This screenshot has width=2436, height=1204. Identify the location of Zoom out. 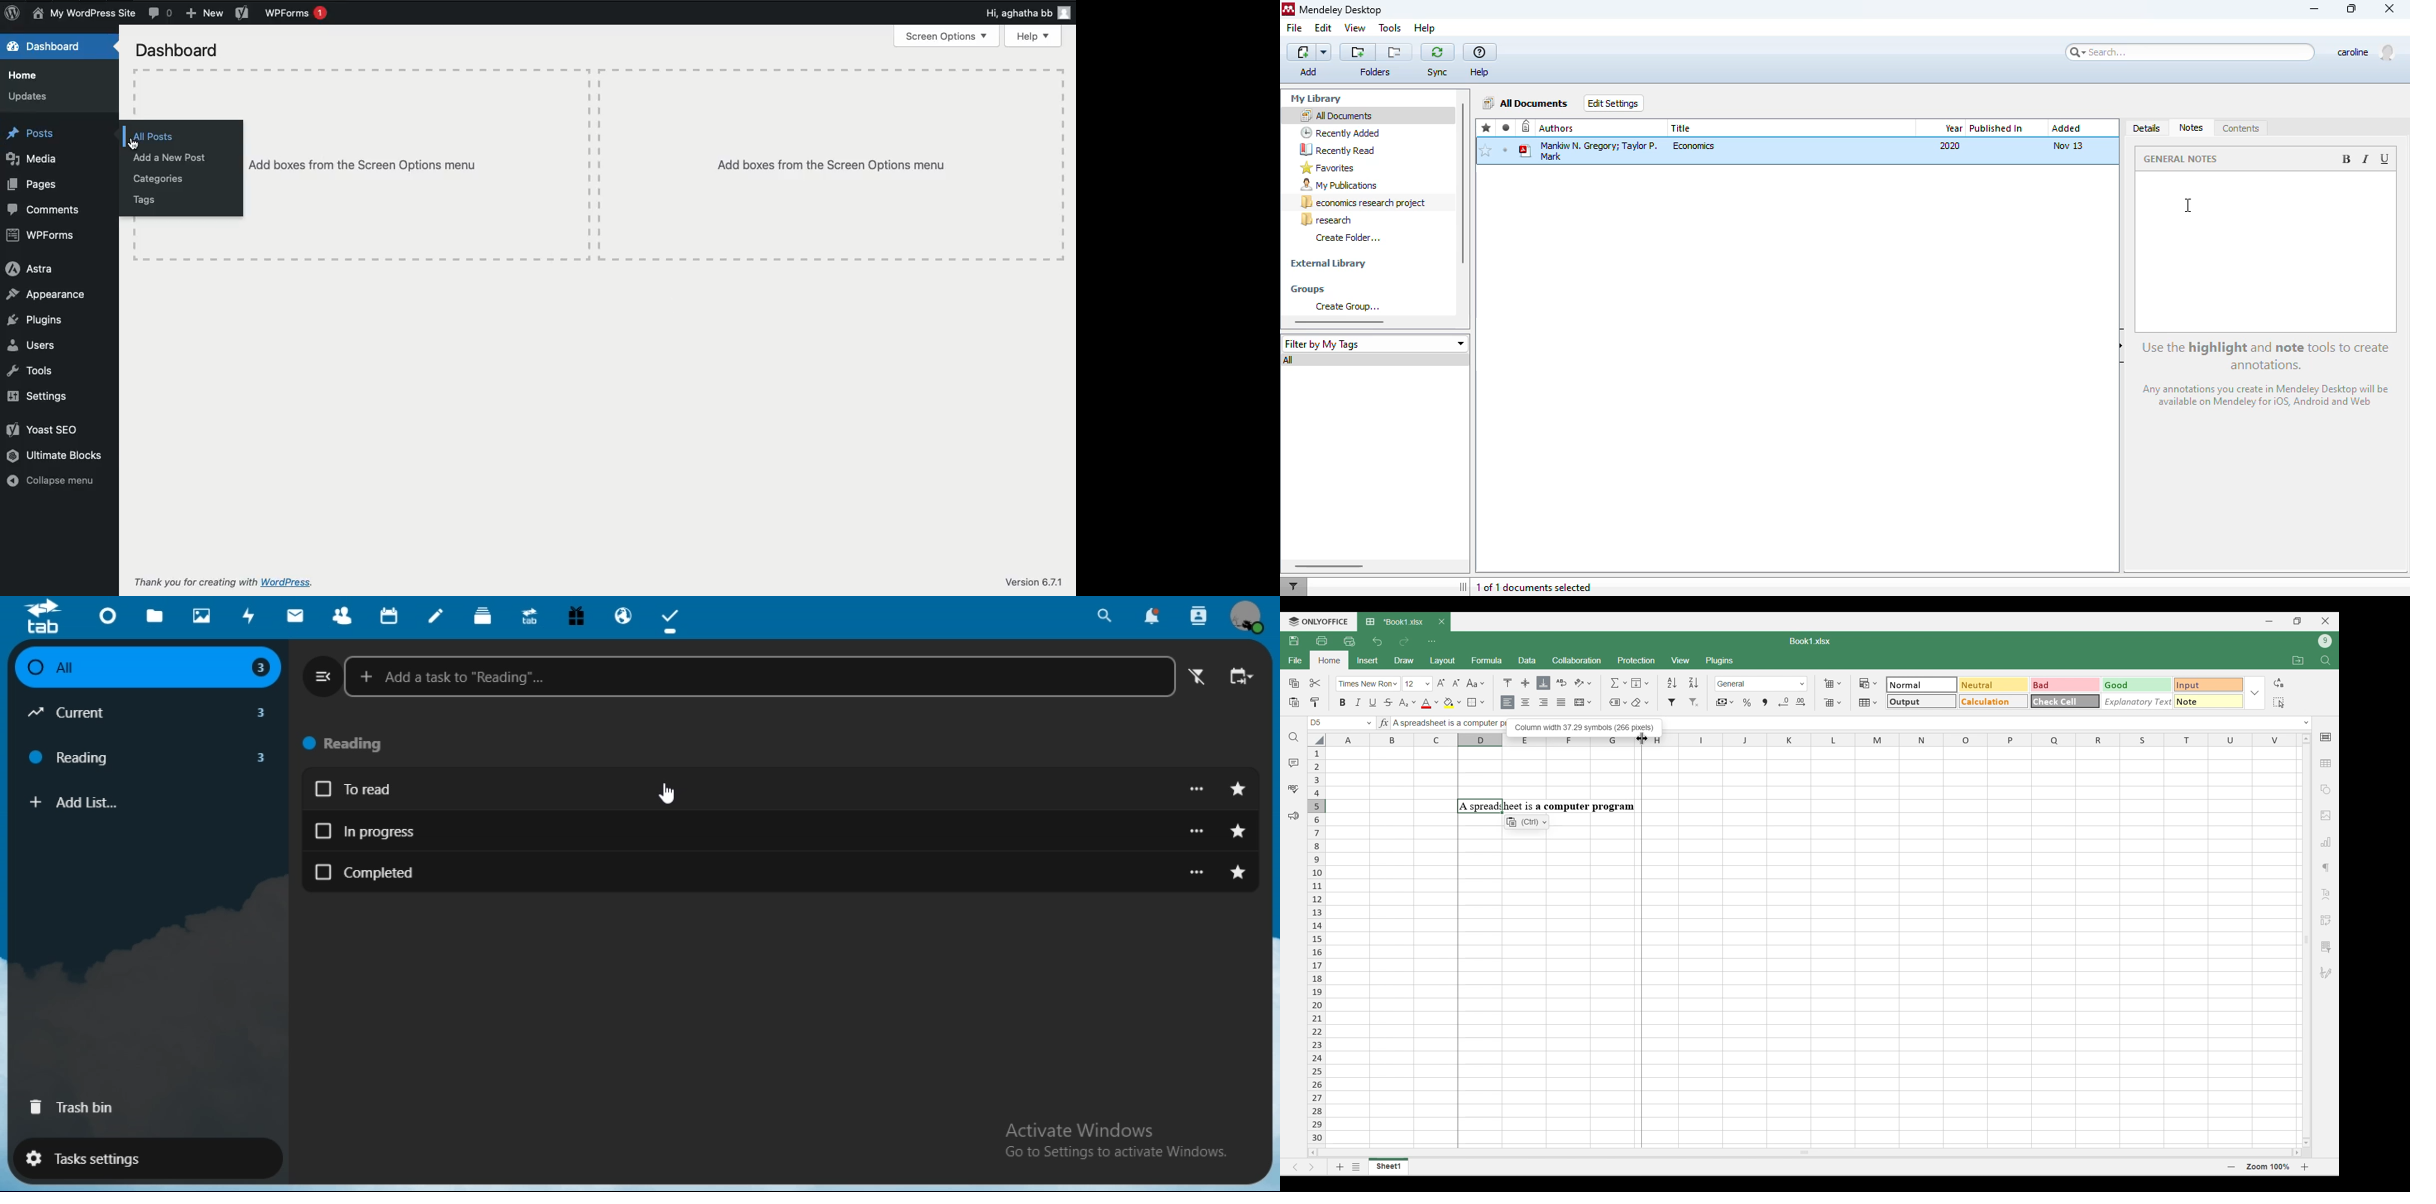
(2232, 1167).